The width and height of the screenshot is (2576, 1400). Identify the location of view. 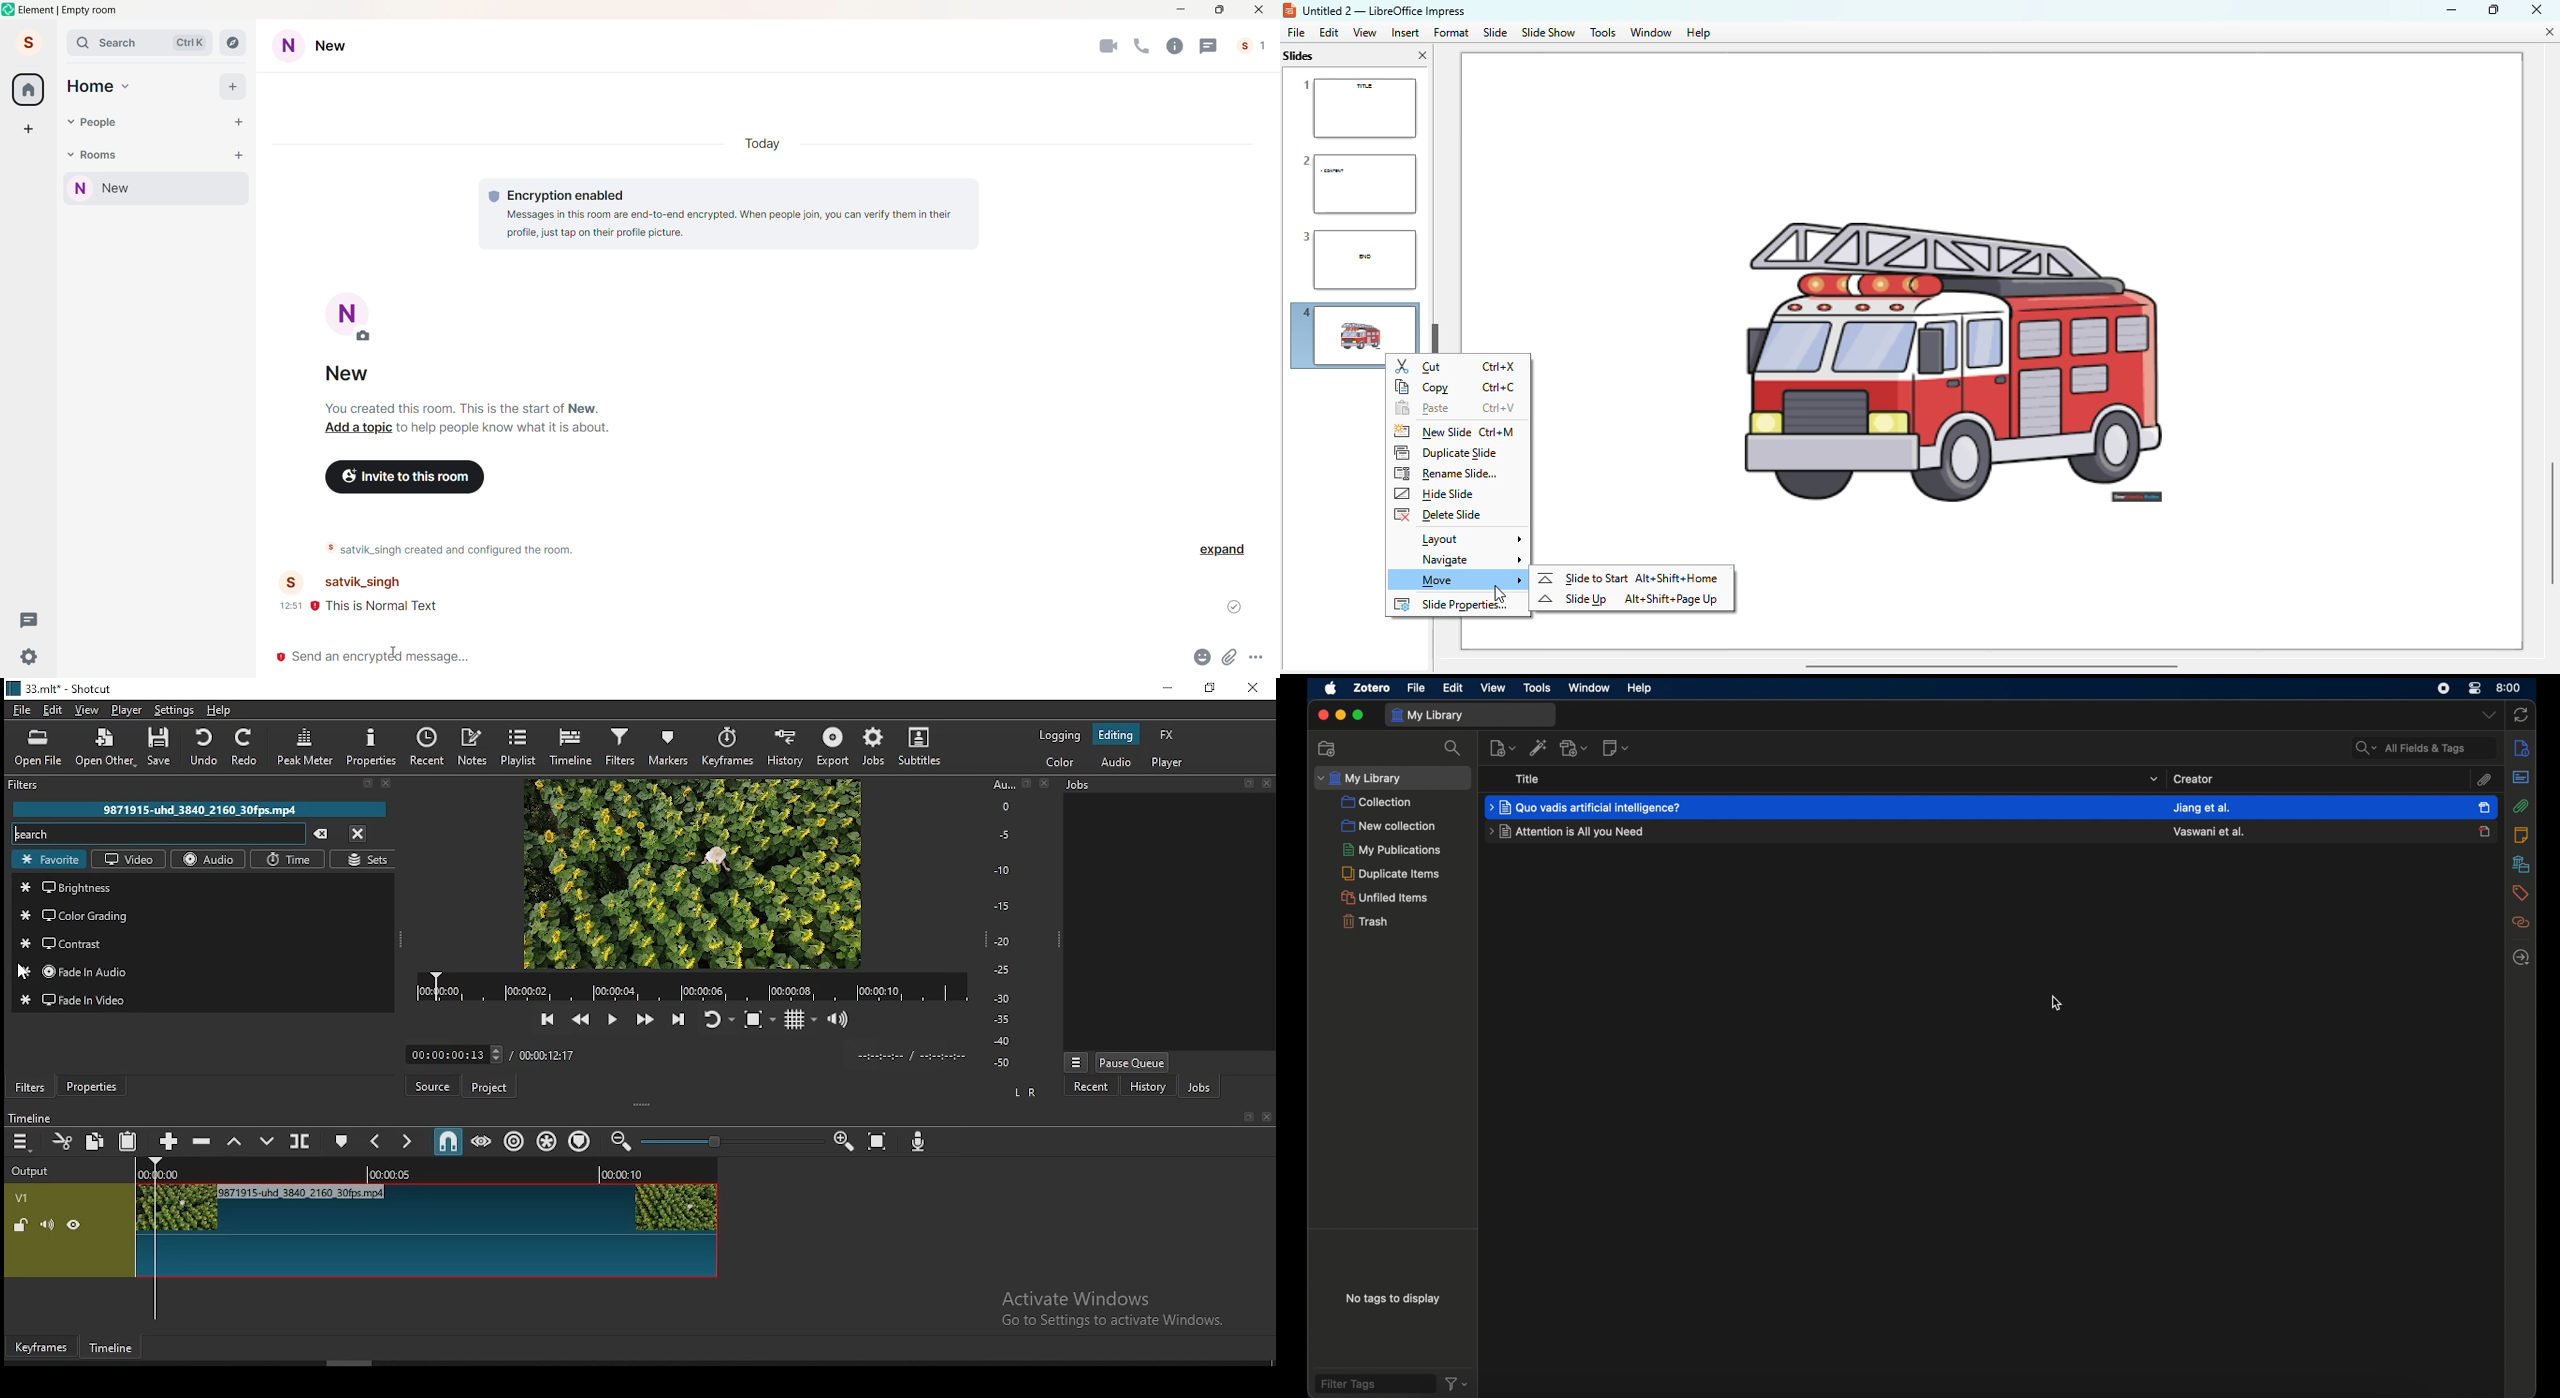
(1493, 687).